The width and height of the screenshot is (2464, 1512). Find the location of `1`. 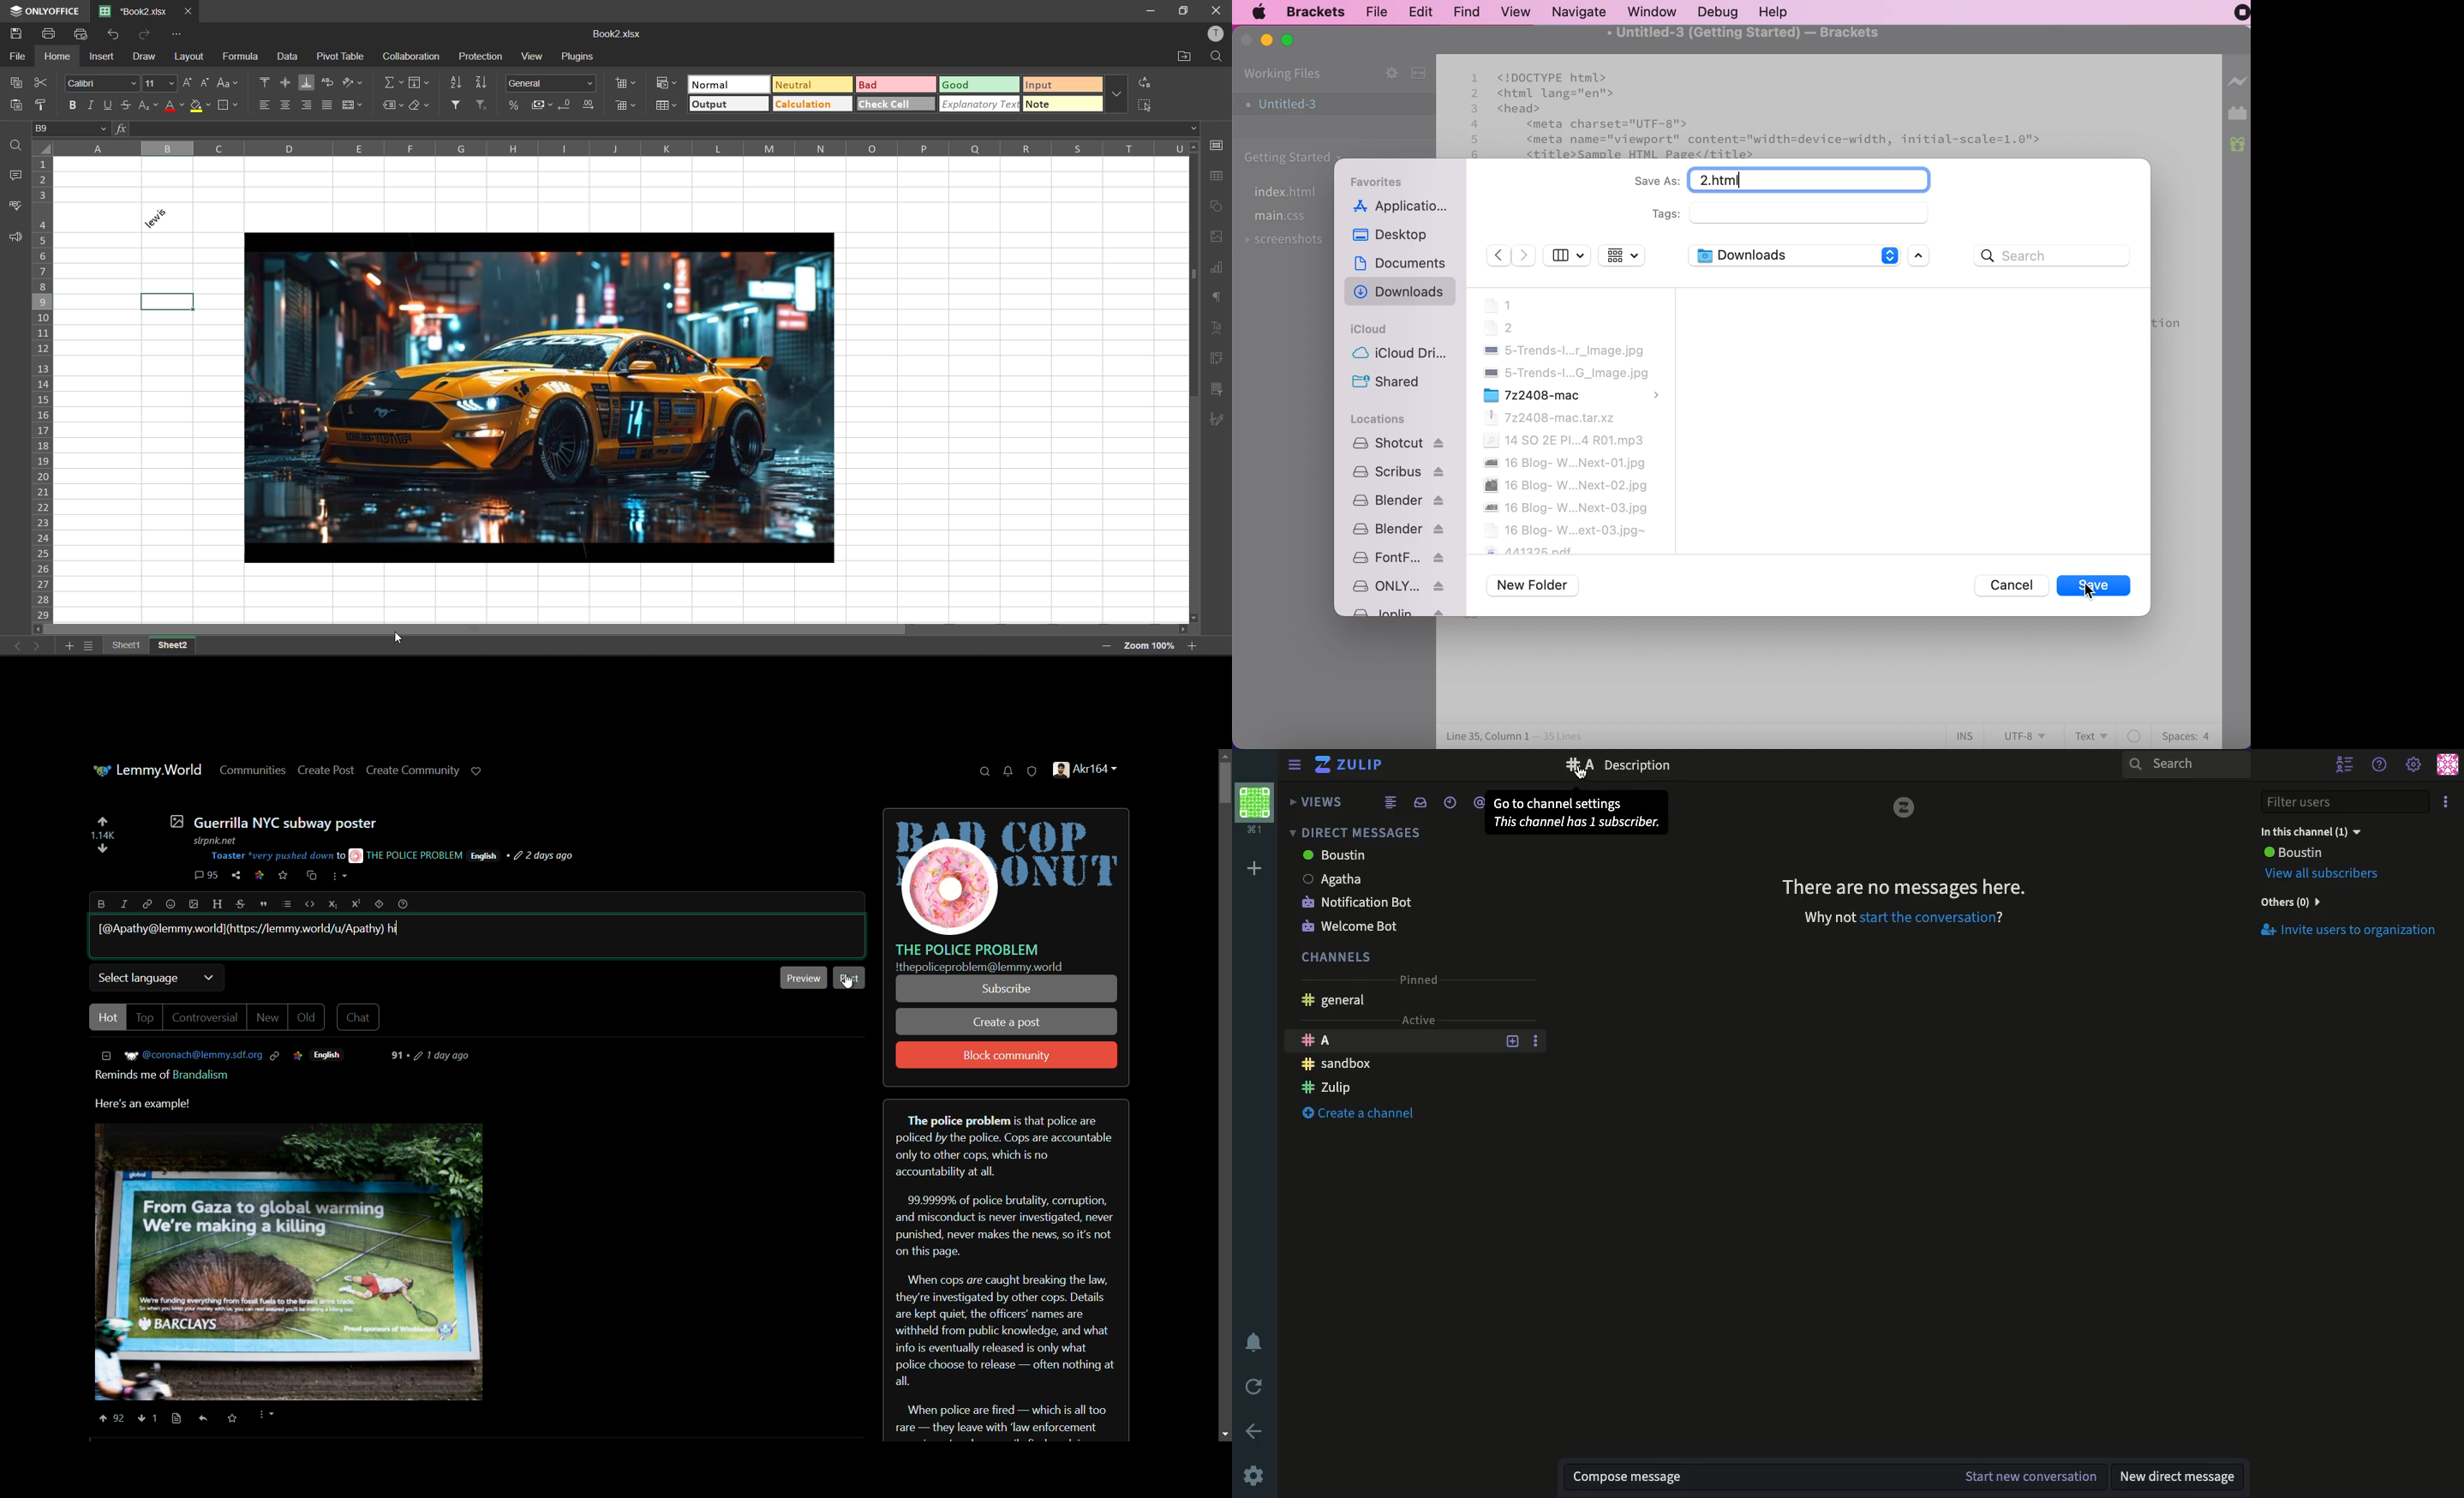

1 is located at coordinates (1499, 305).